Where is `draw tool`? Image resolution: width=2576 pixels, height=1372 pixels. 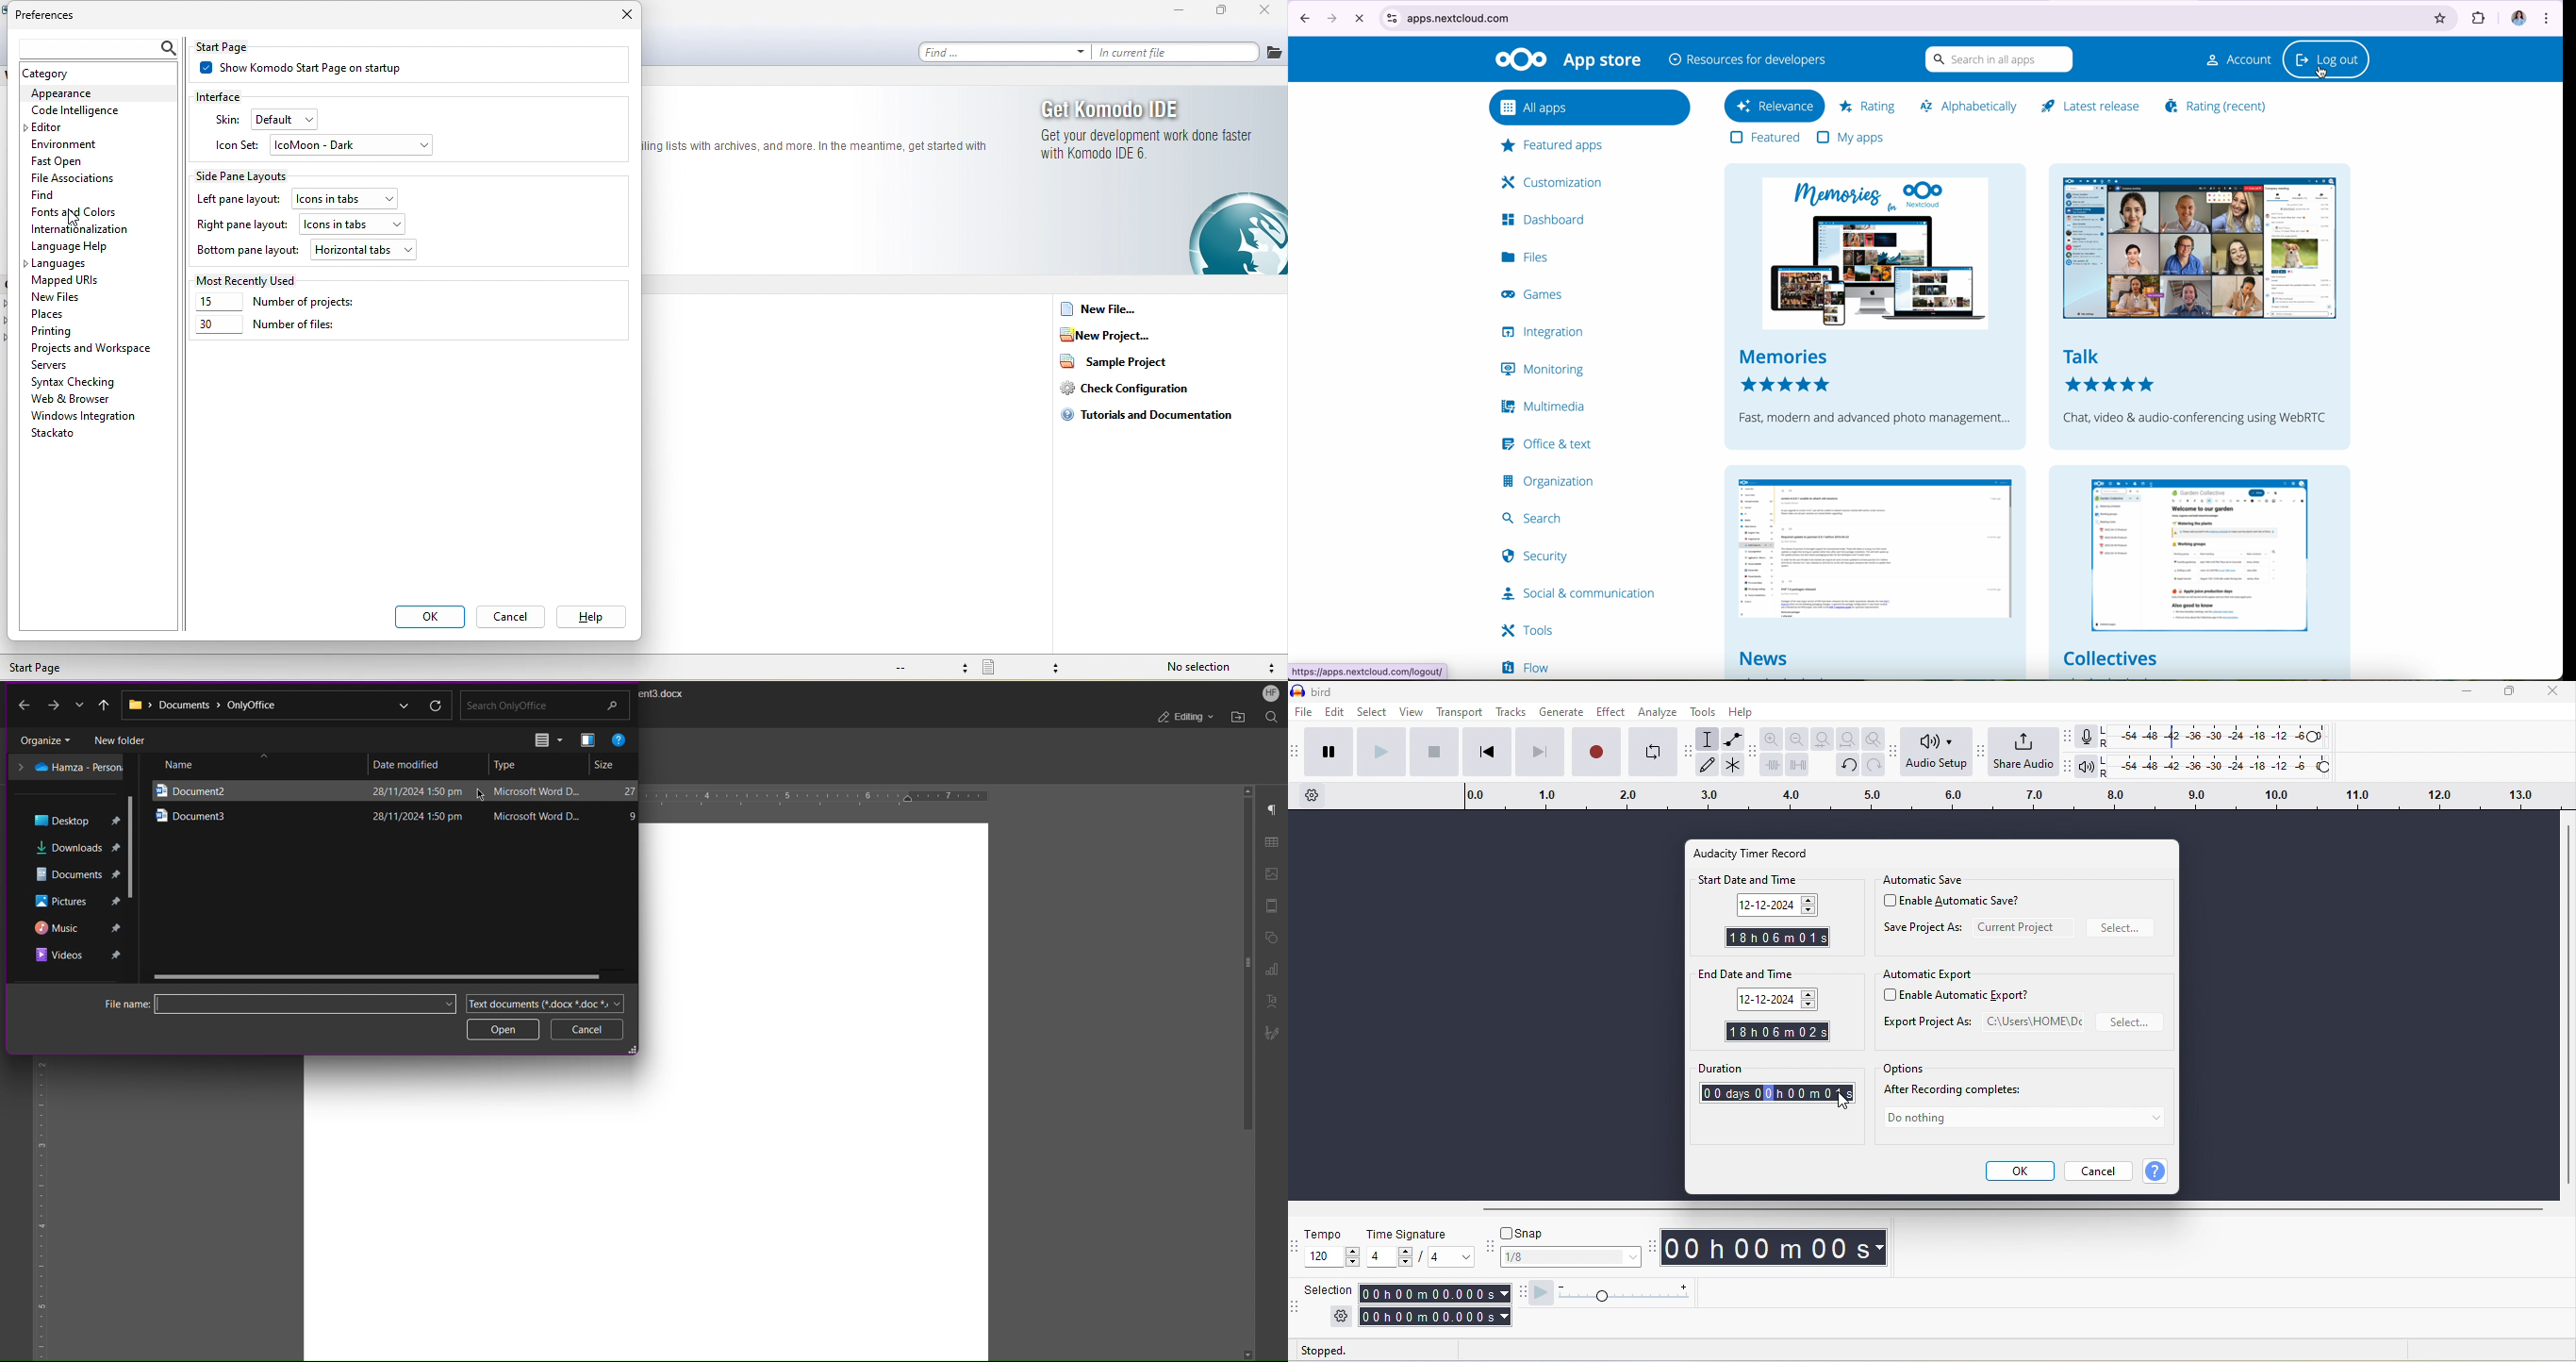 draw tool is located at coordinates (1711, 768).